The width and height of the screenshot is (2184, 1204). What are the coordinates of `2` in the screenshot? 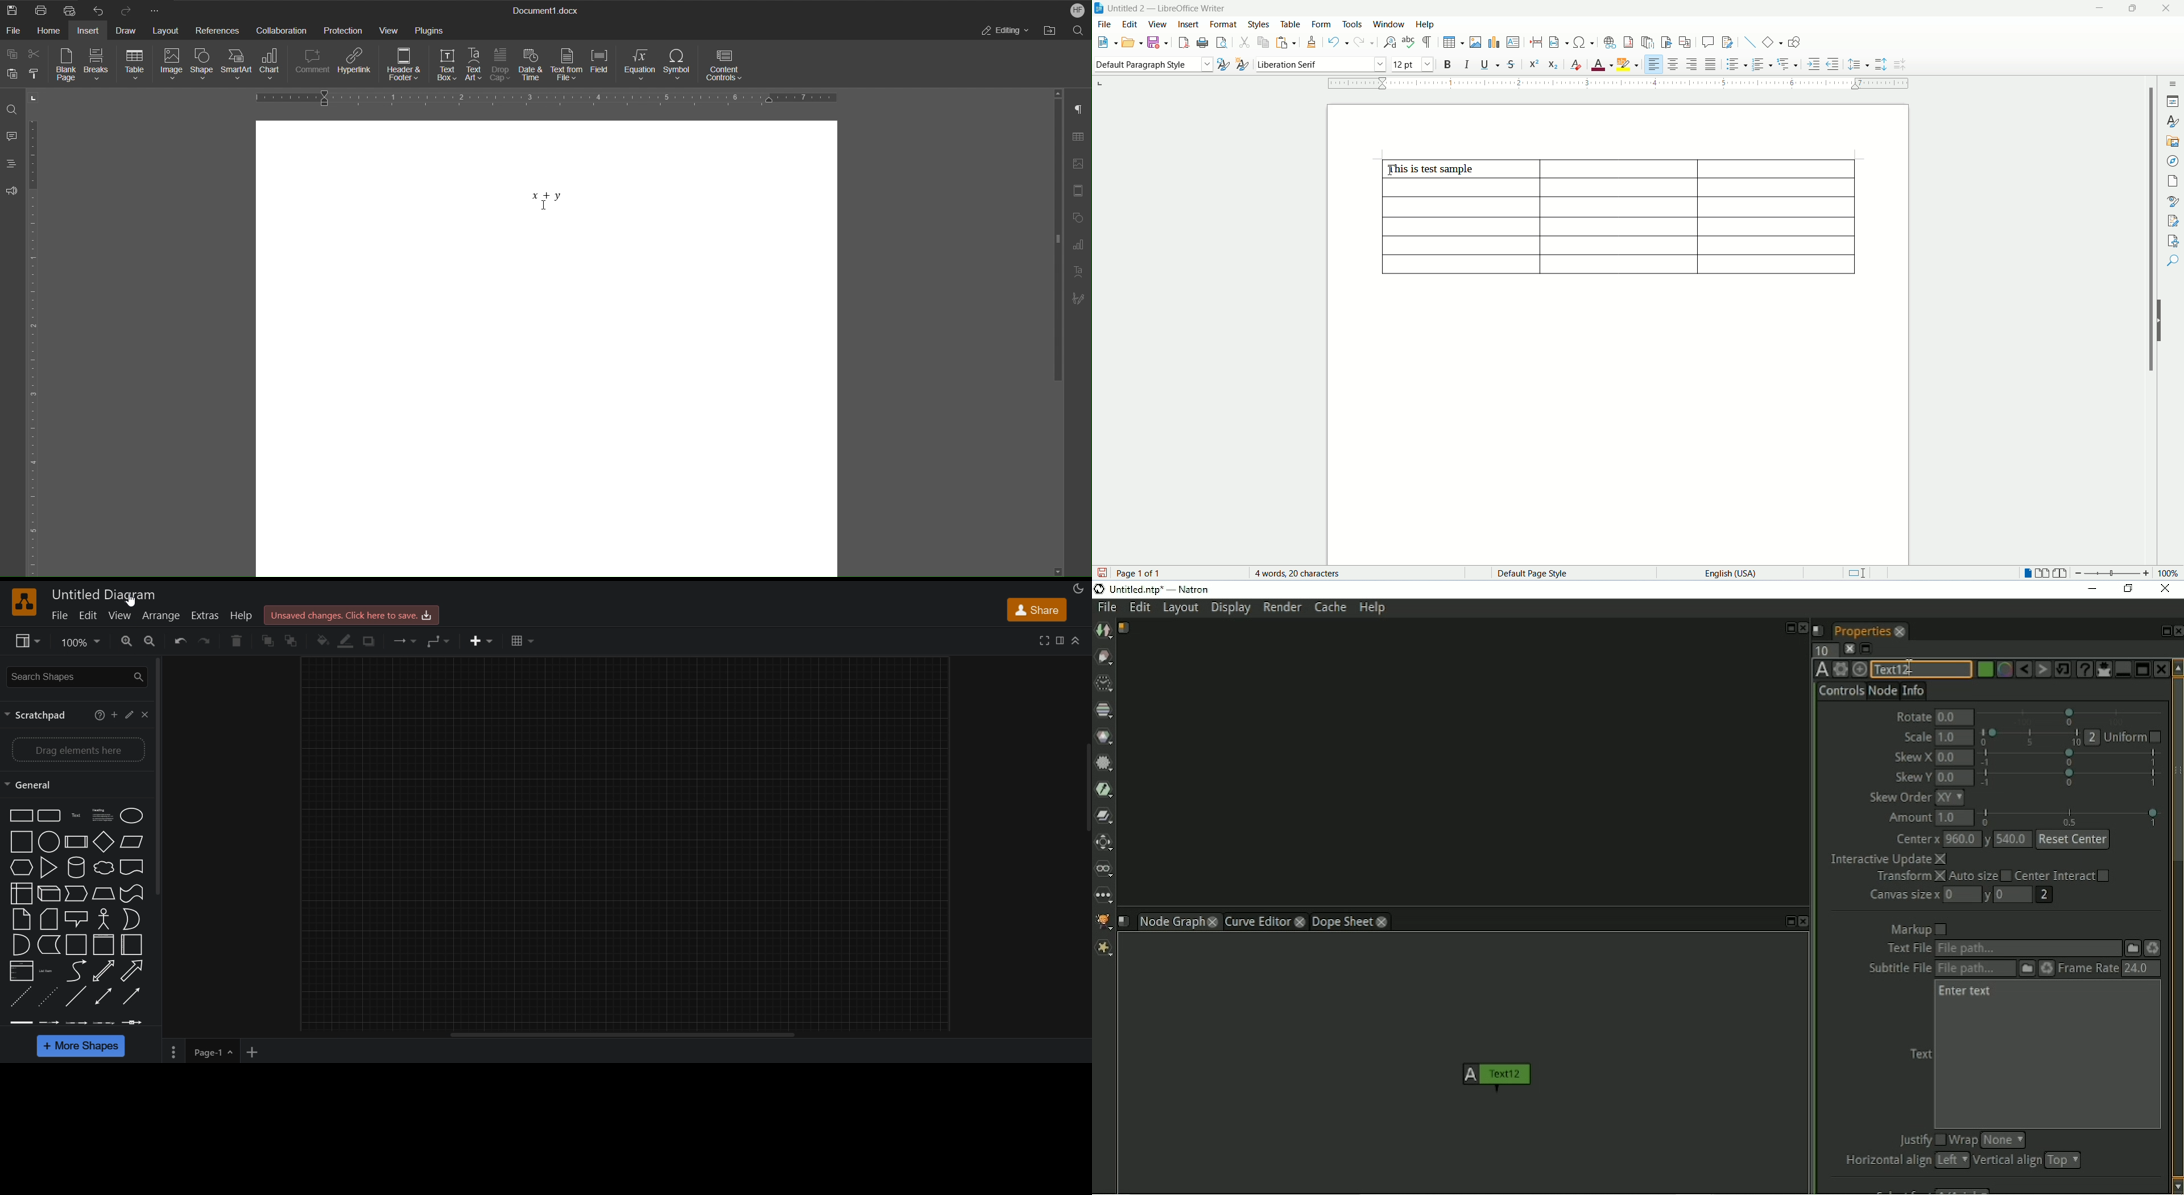 It's located at (2043, 895).